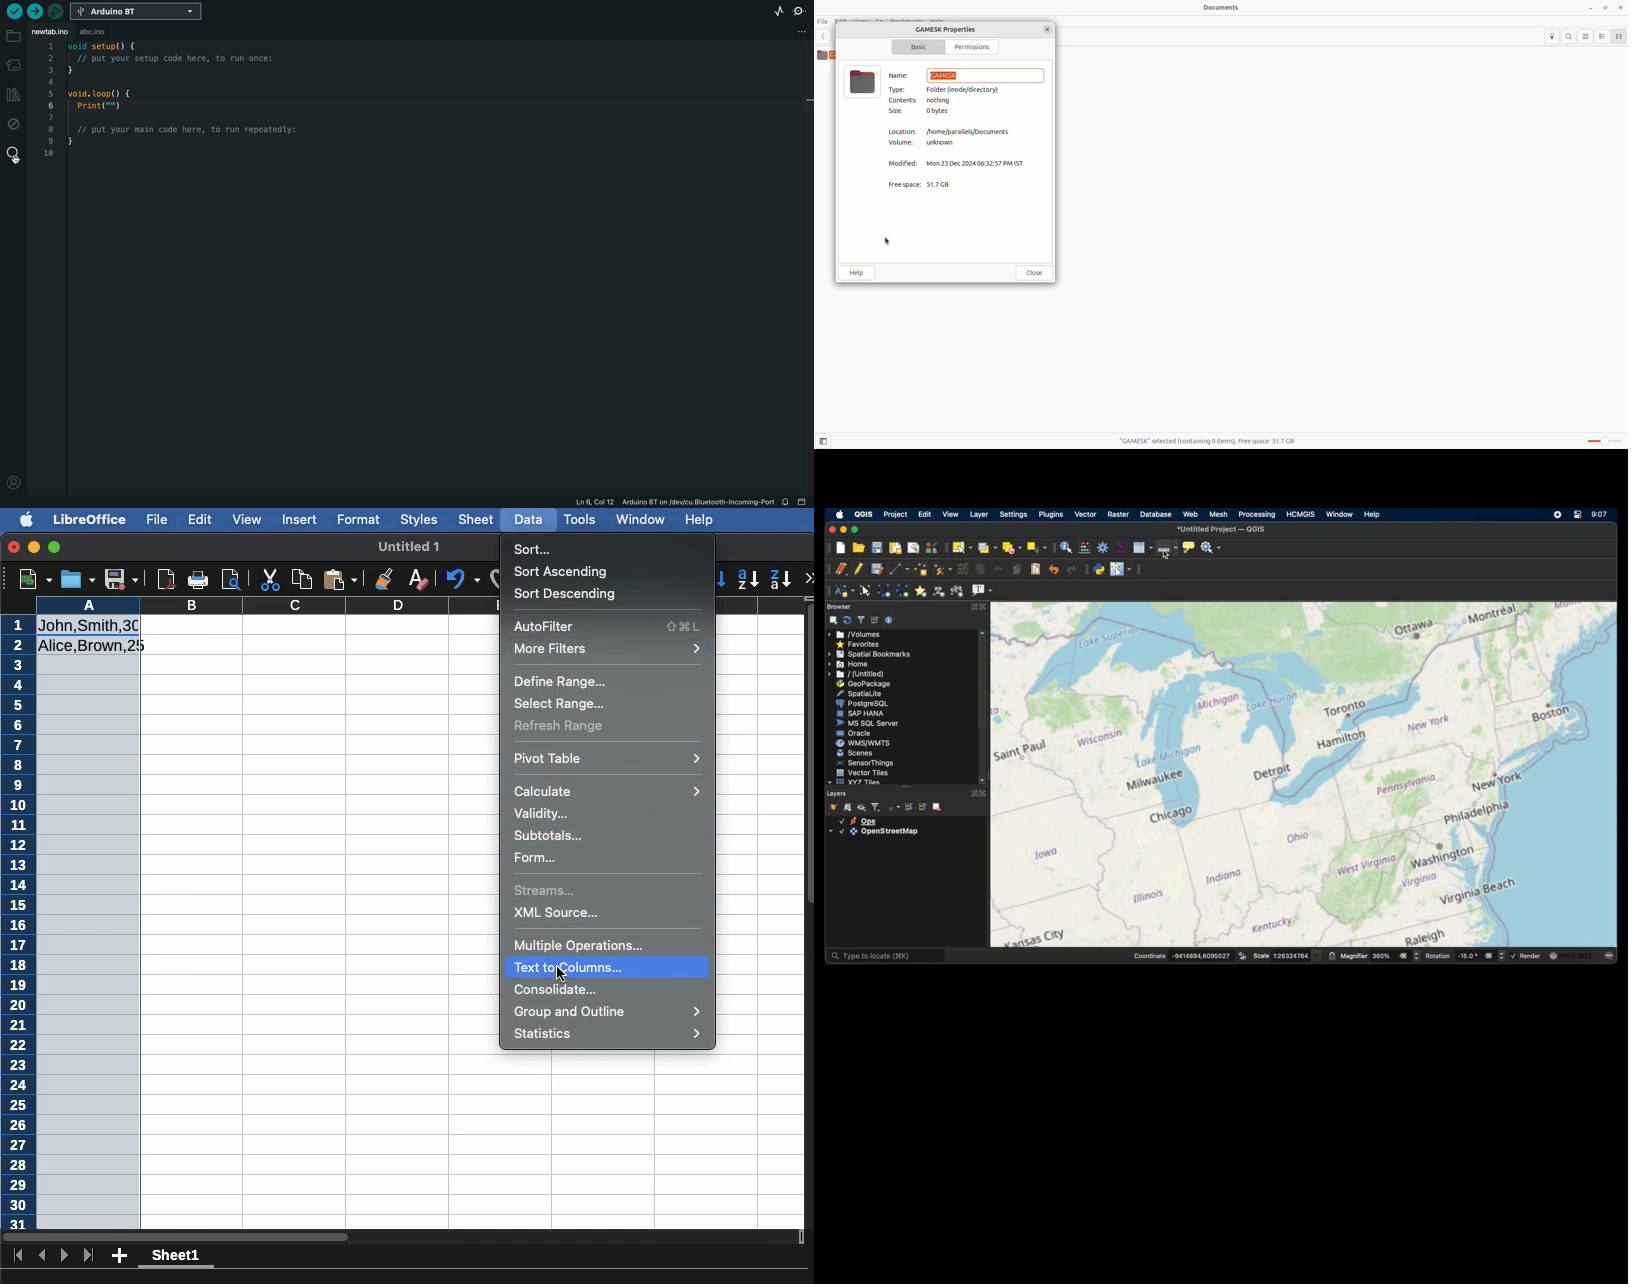 This screenshot has height=1288, width=1652. I want to click on text annotation, so click(982, 591).